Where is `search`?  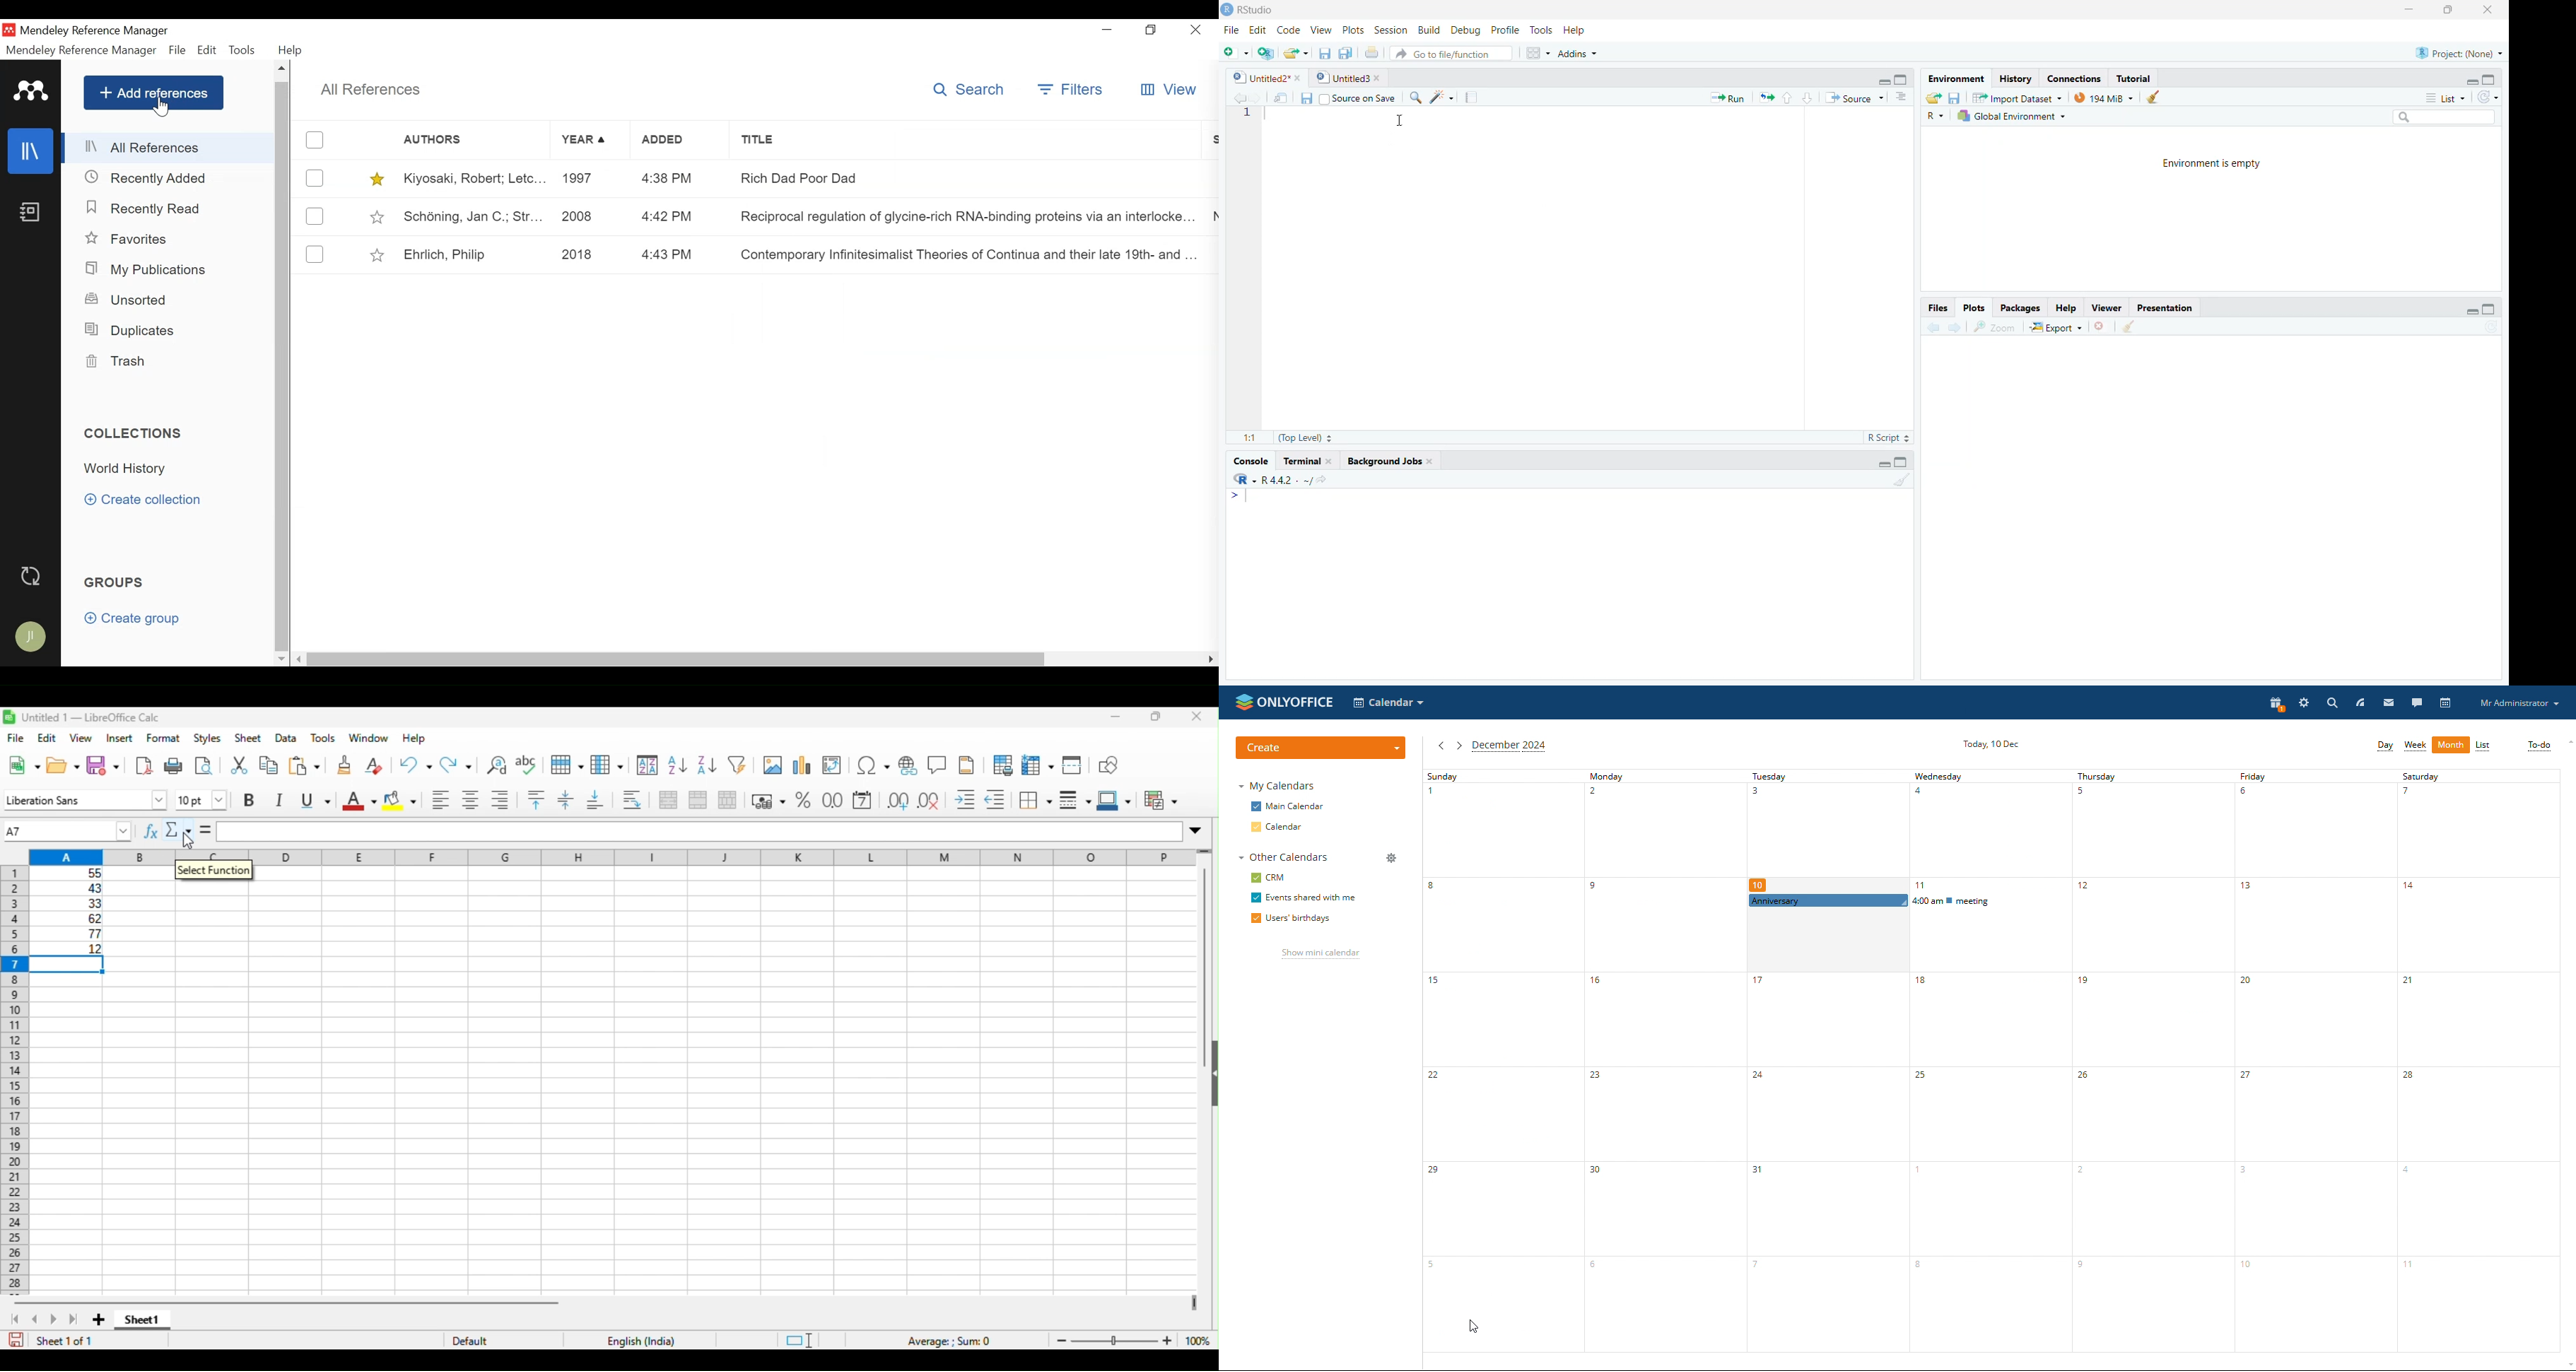 search is located at coordinates (1415, 97).